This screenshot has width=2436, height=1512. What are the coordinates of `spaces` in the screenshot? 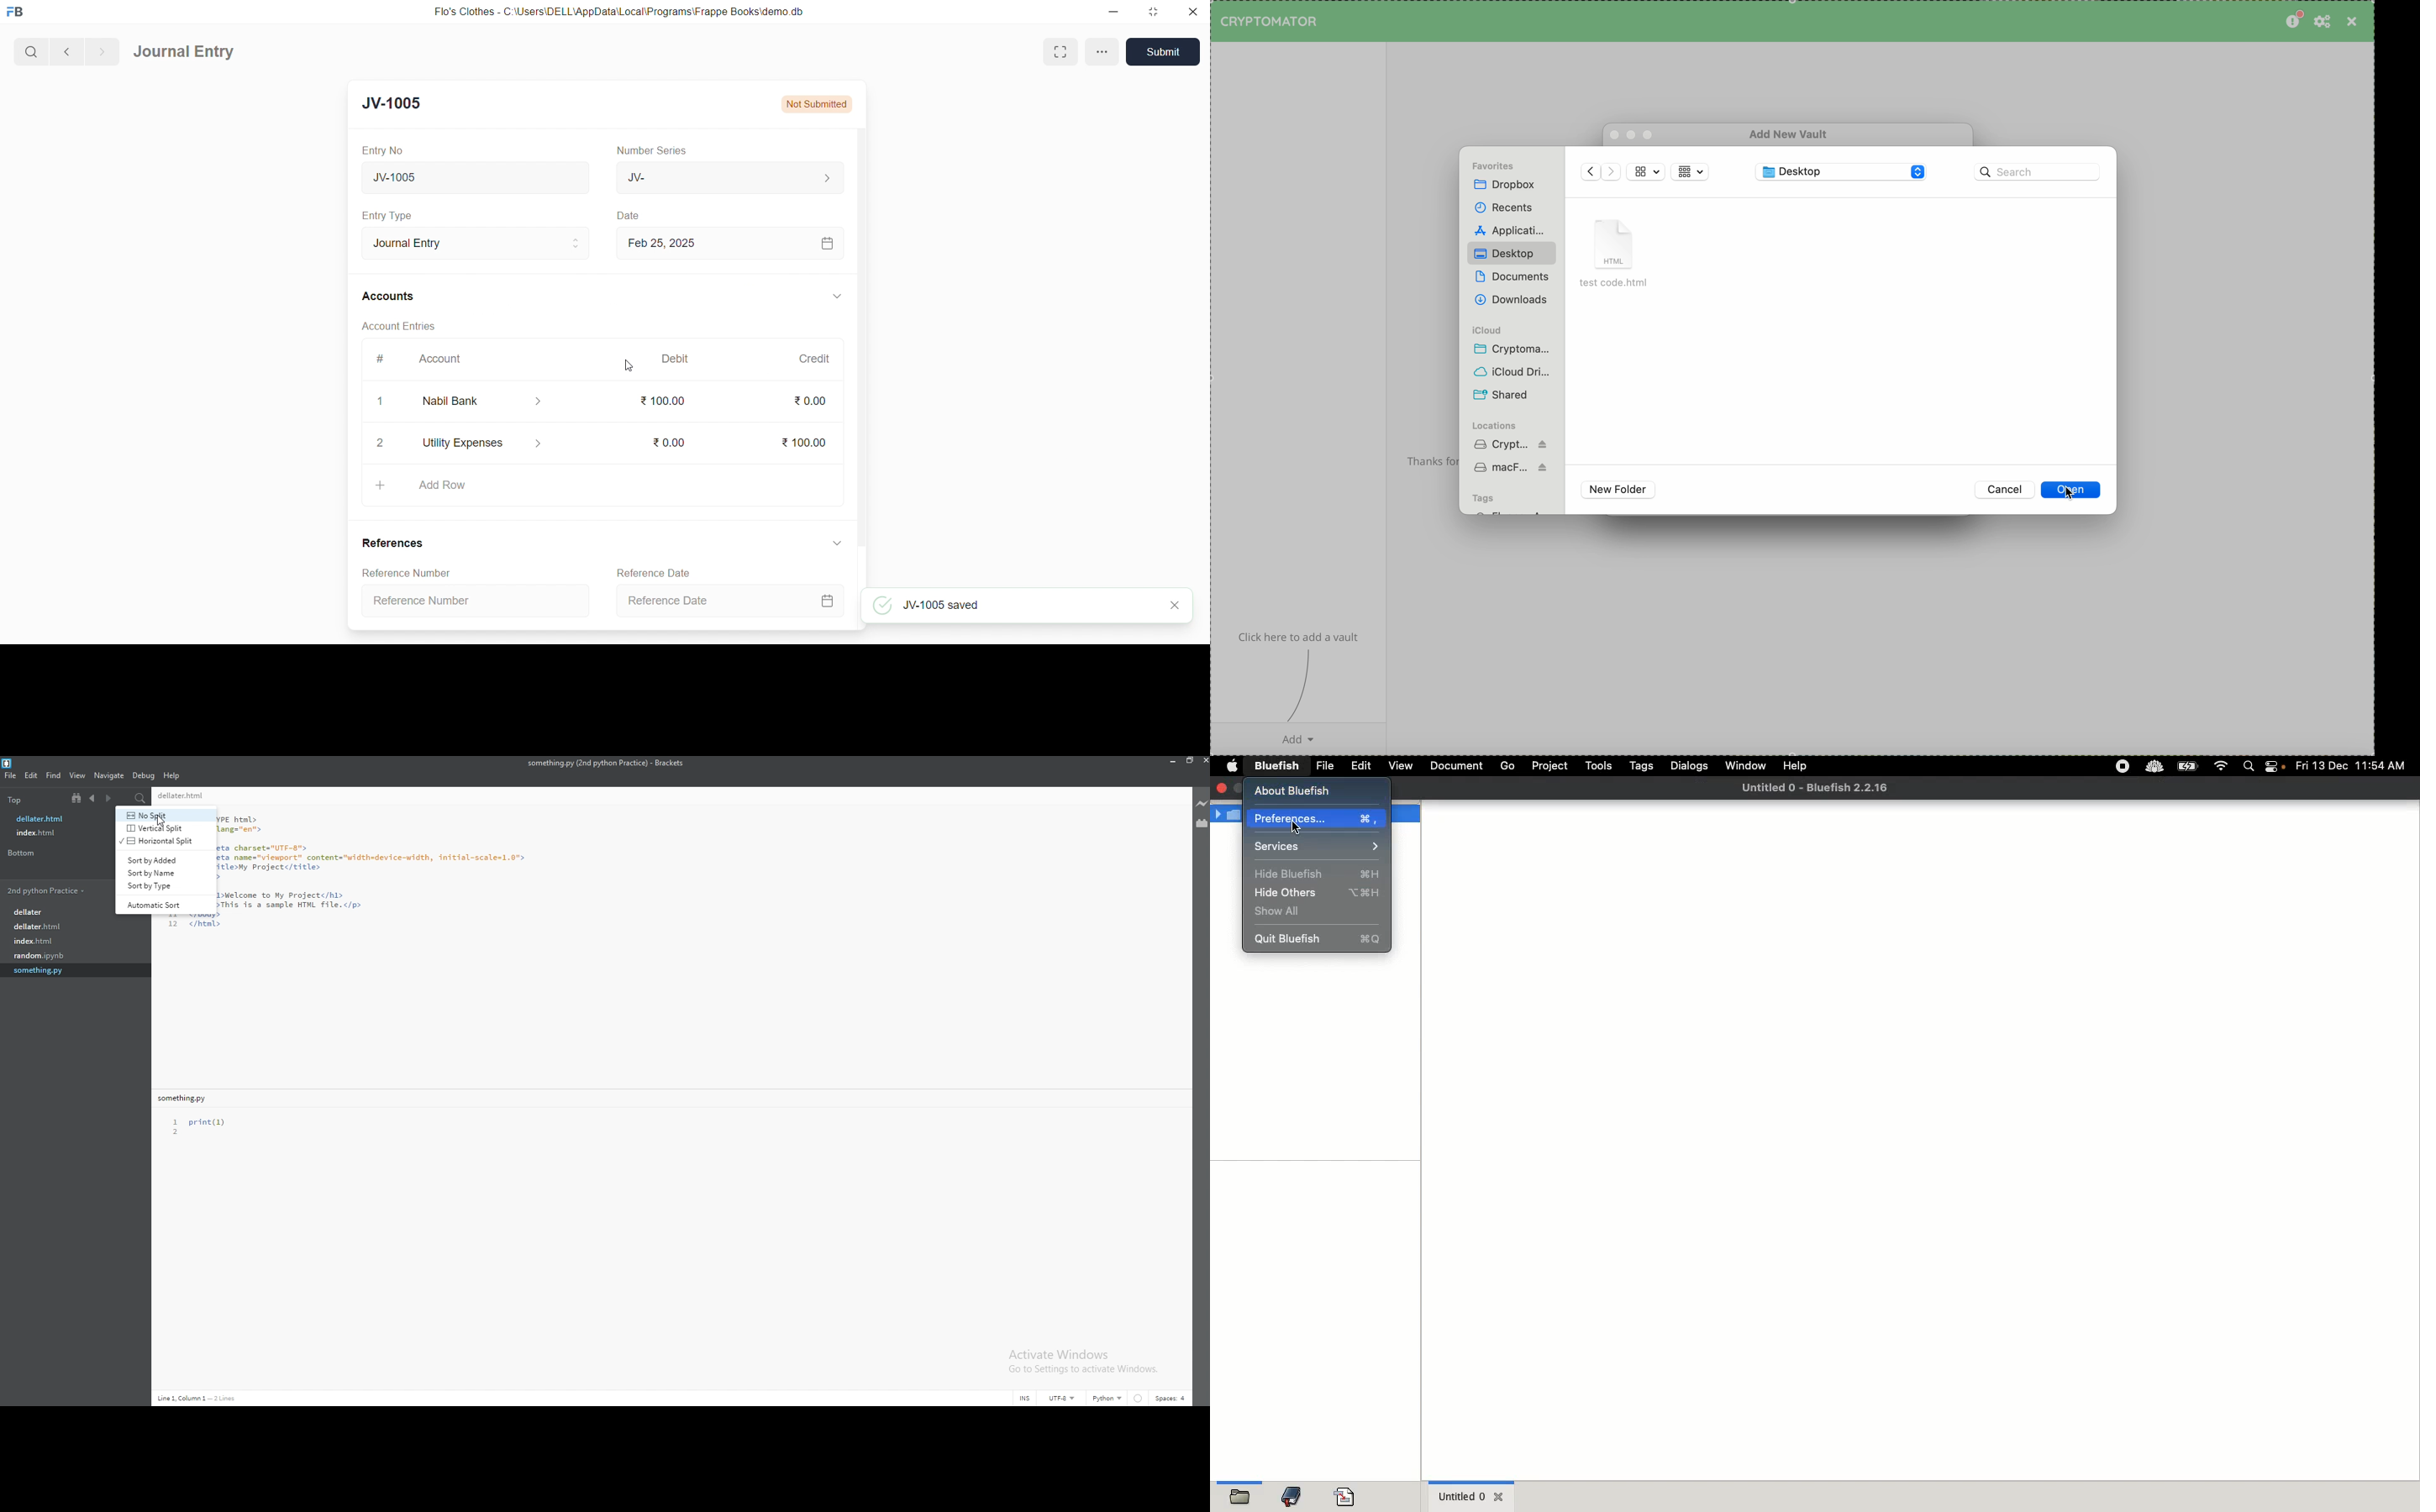 It's located at (1172, 1399).